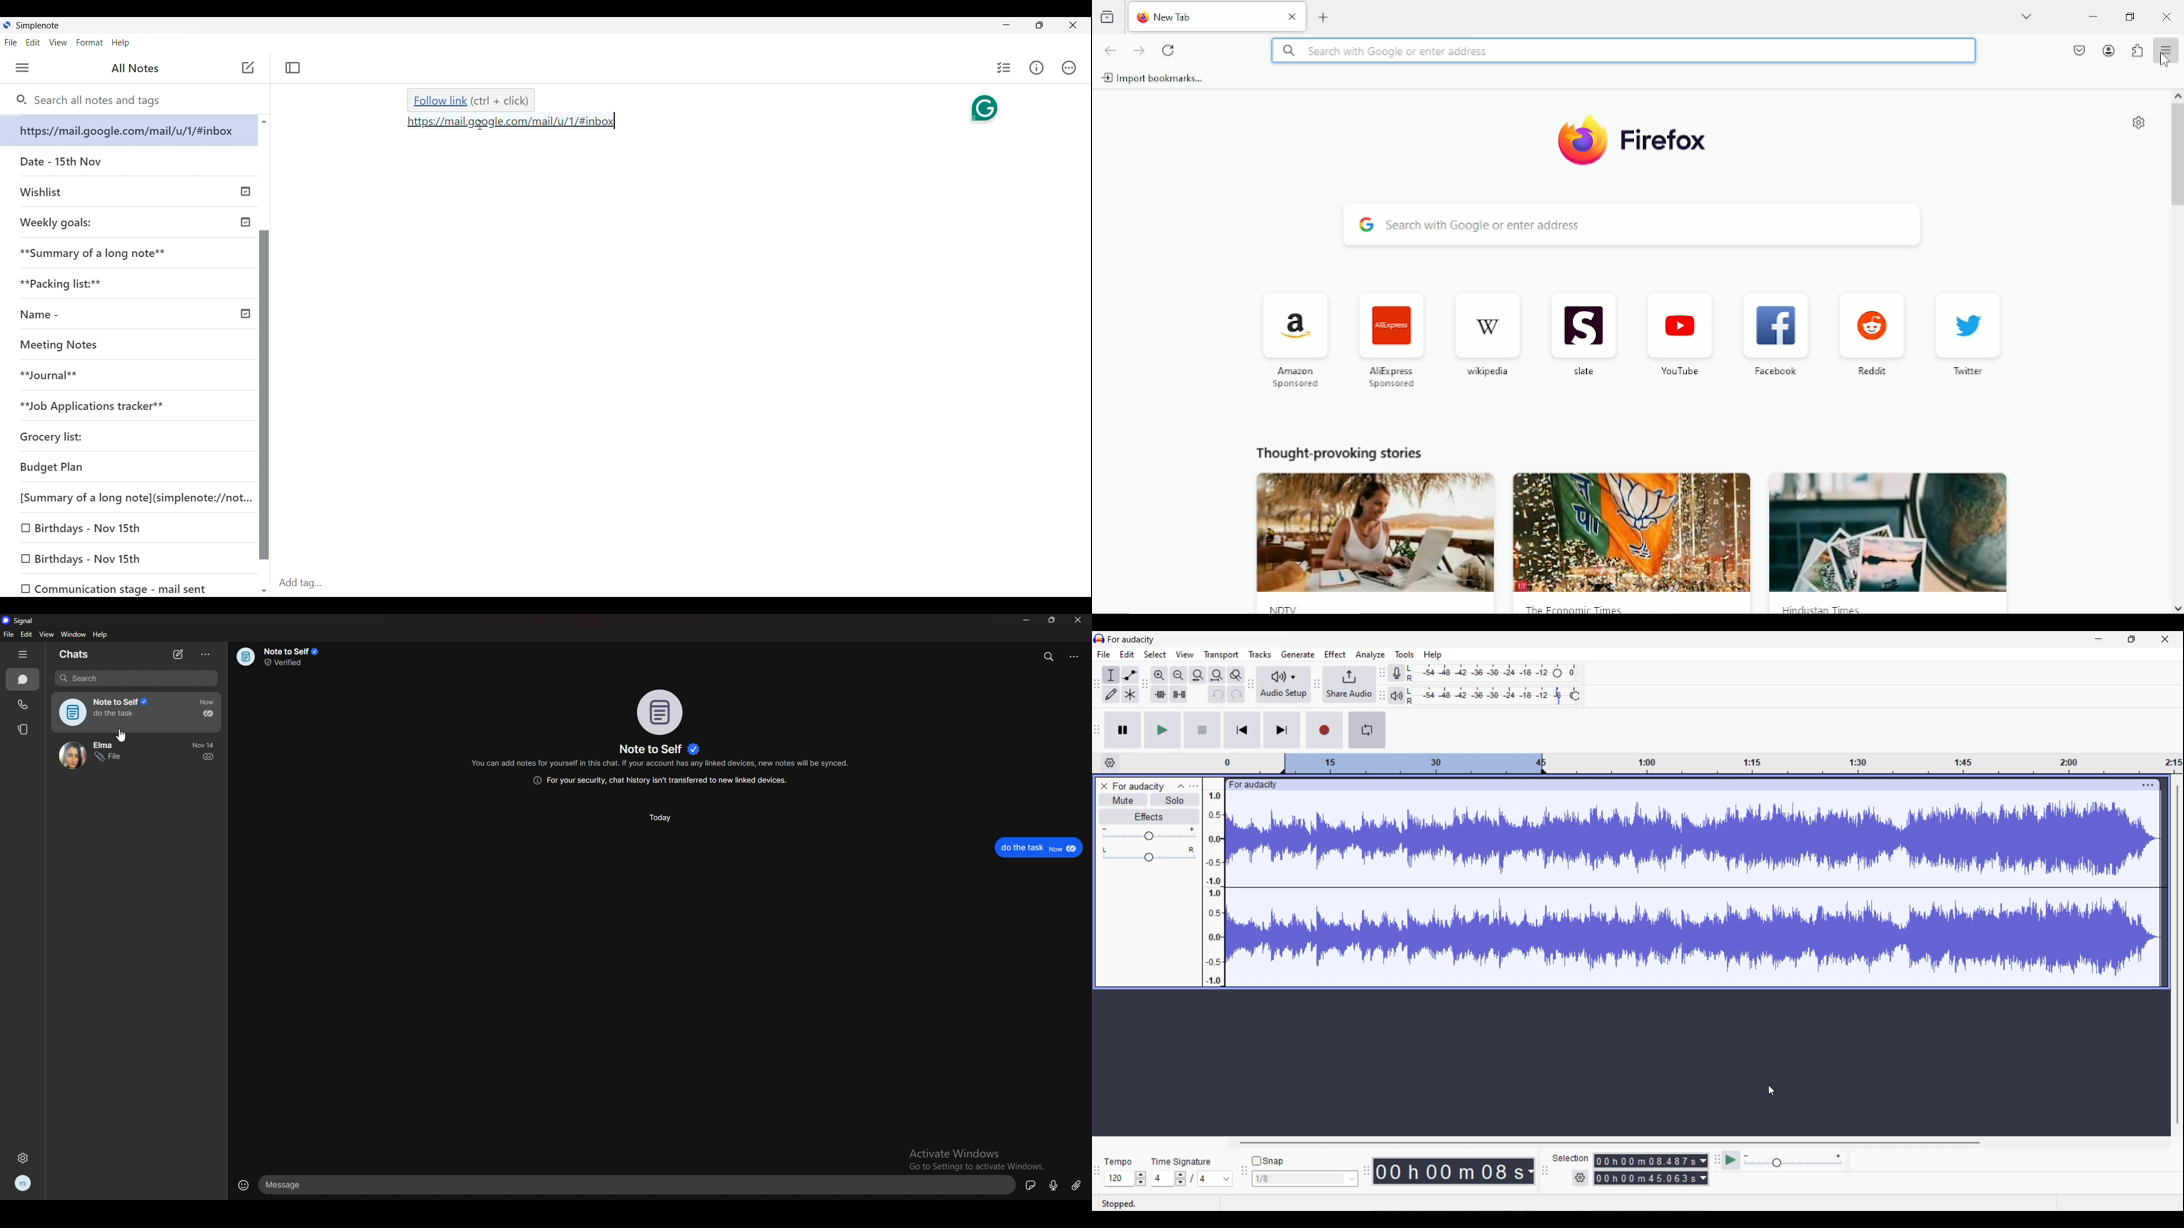 The height and width of the screenshot is (1232, 2184). Describe the element at coordinates (68, 282) in the screenshot. I see `*%
Packi
acking list:**` at that location.